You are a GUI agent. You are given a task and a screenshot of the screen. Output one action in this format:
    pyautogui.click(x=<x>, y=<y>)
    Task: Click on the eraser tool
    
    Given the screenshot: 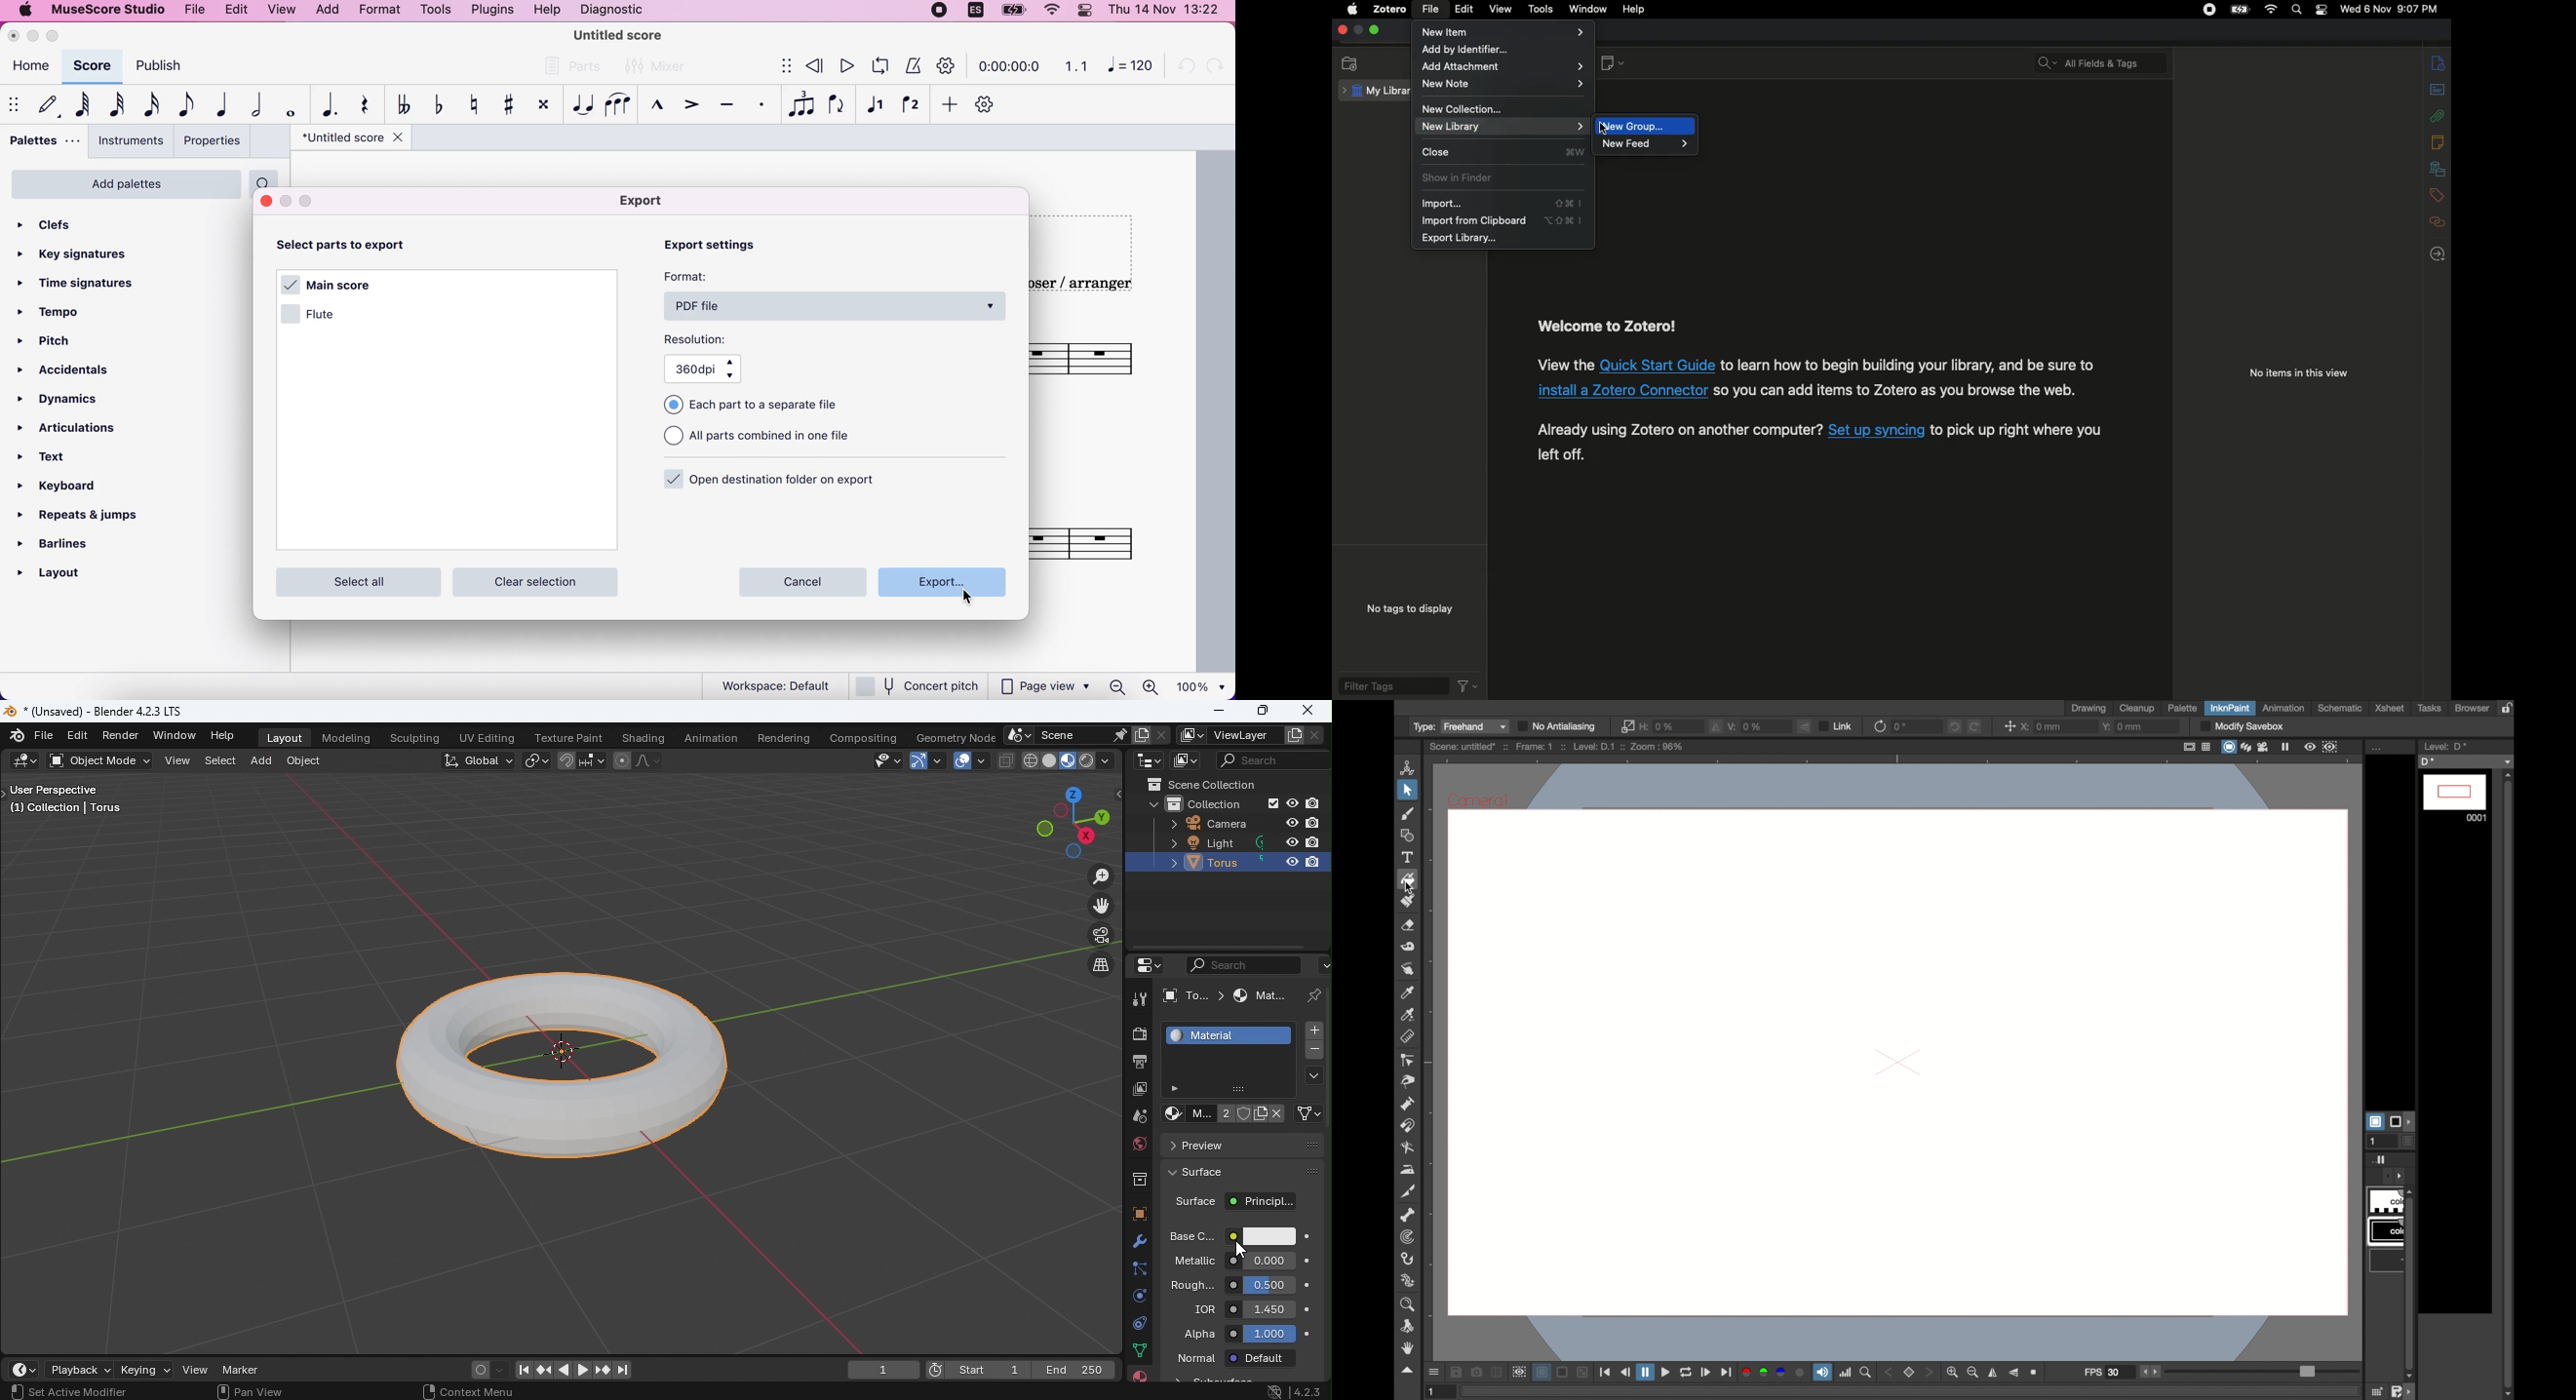 What is the action you would take?
    pyautogui.click(x=1407, y=926)
    